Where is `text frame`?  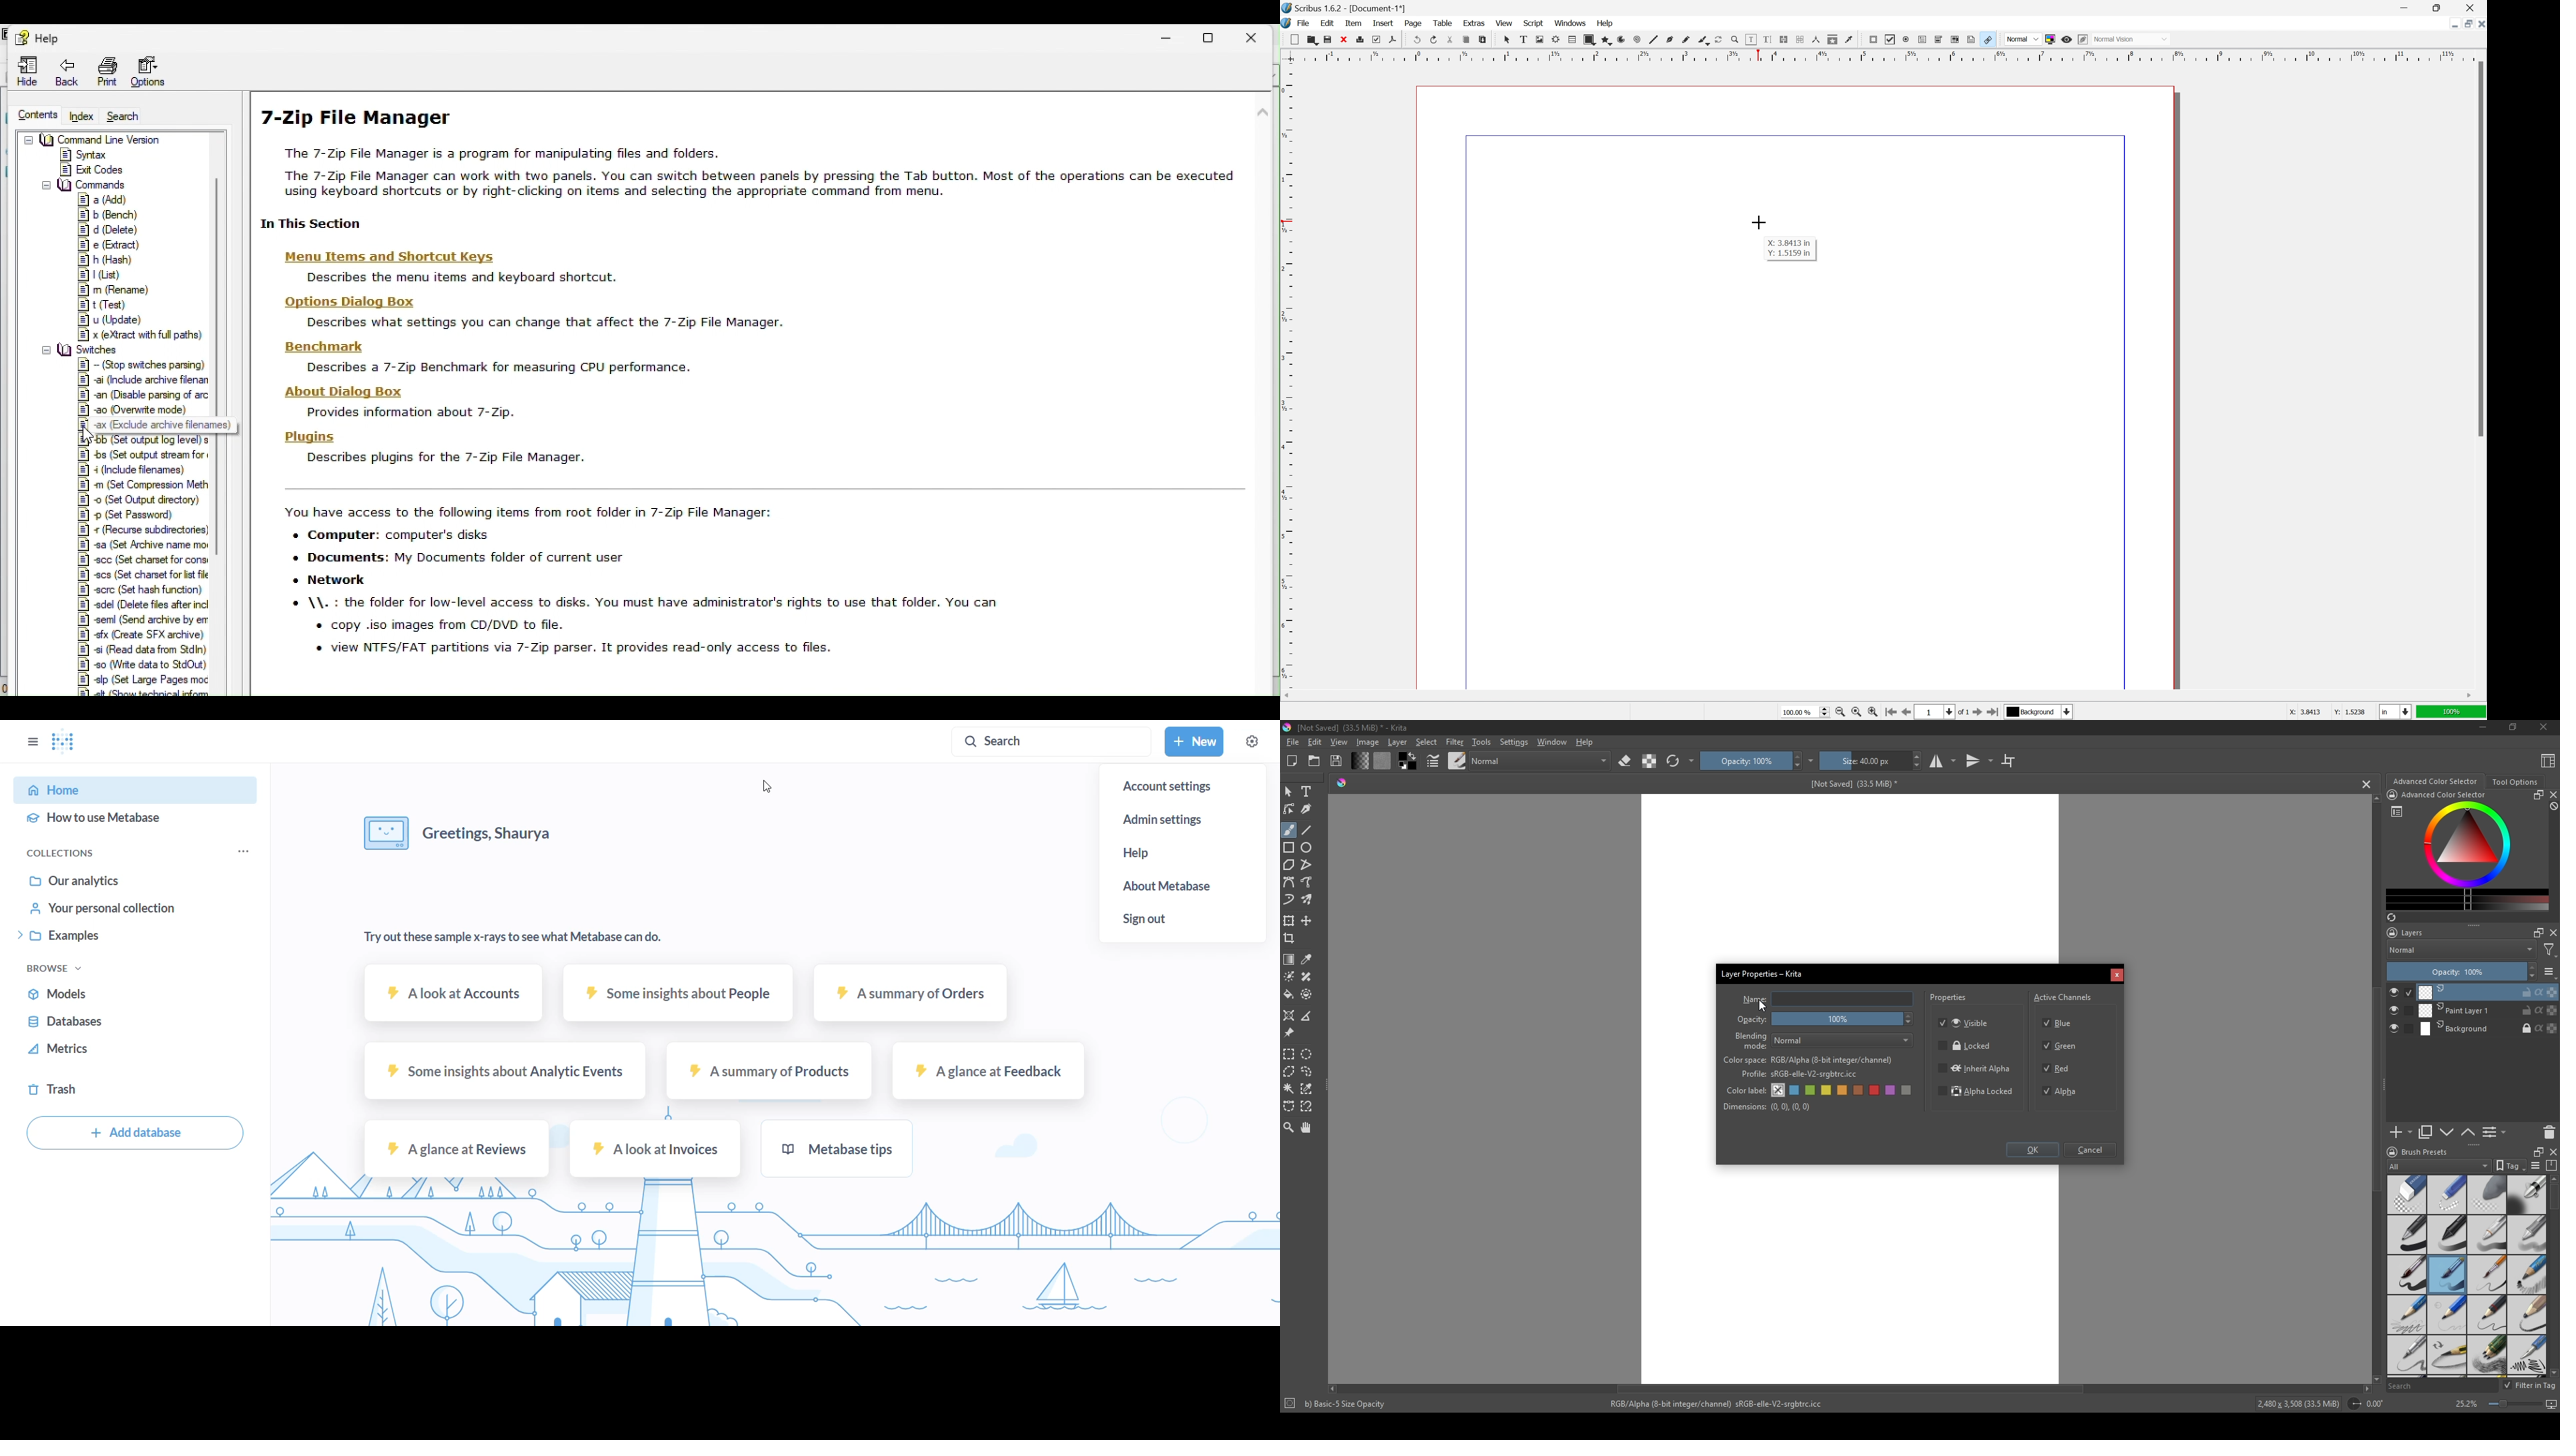 text frame is located at coordinates (1523, 39).